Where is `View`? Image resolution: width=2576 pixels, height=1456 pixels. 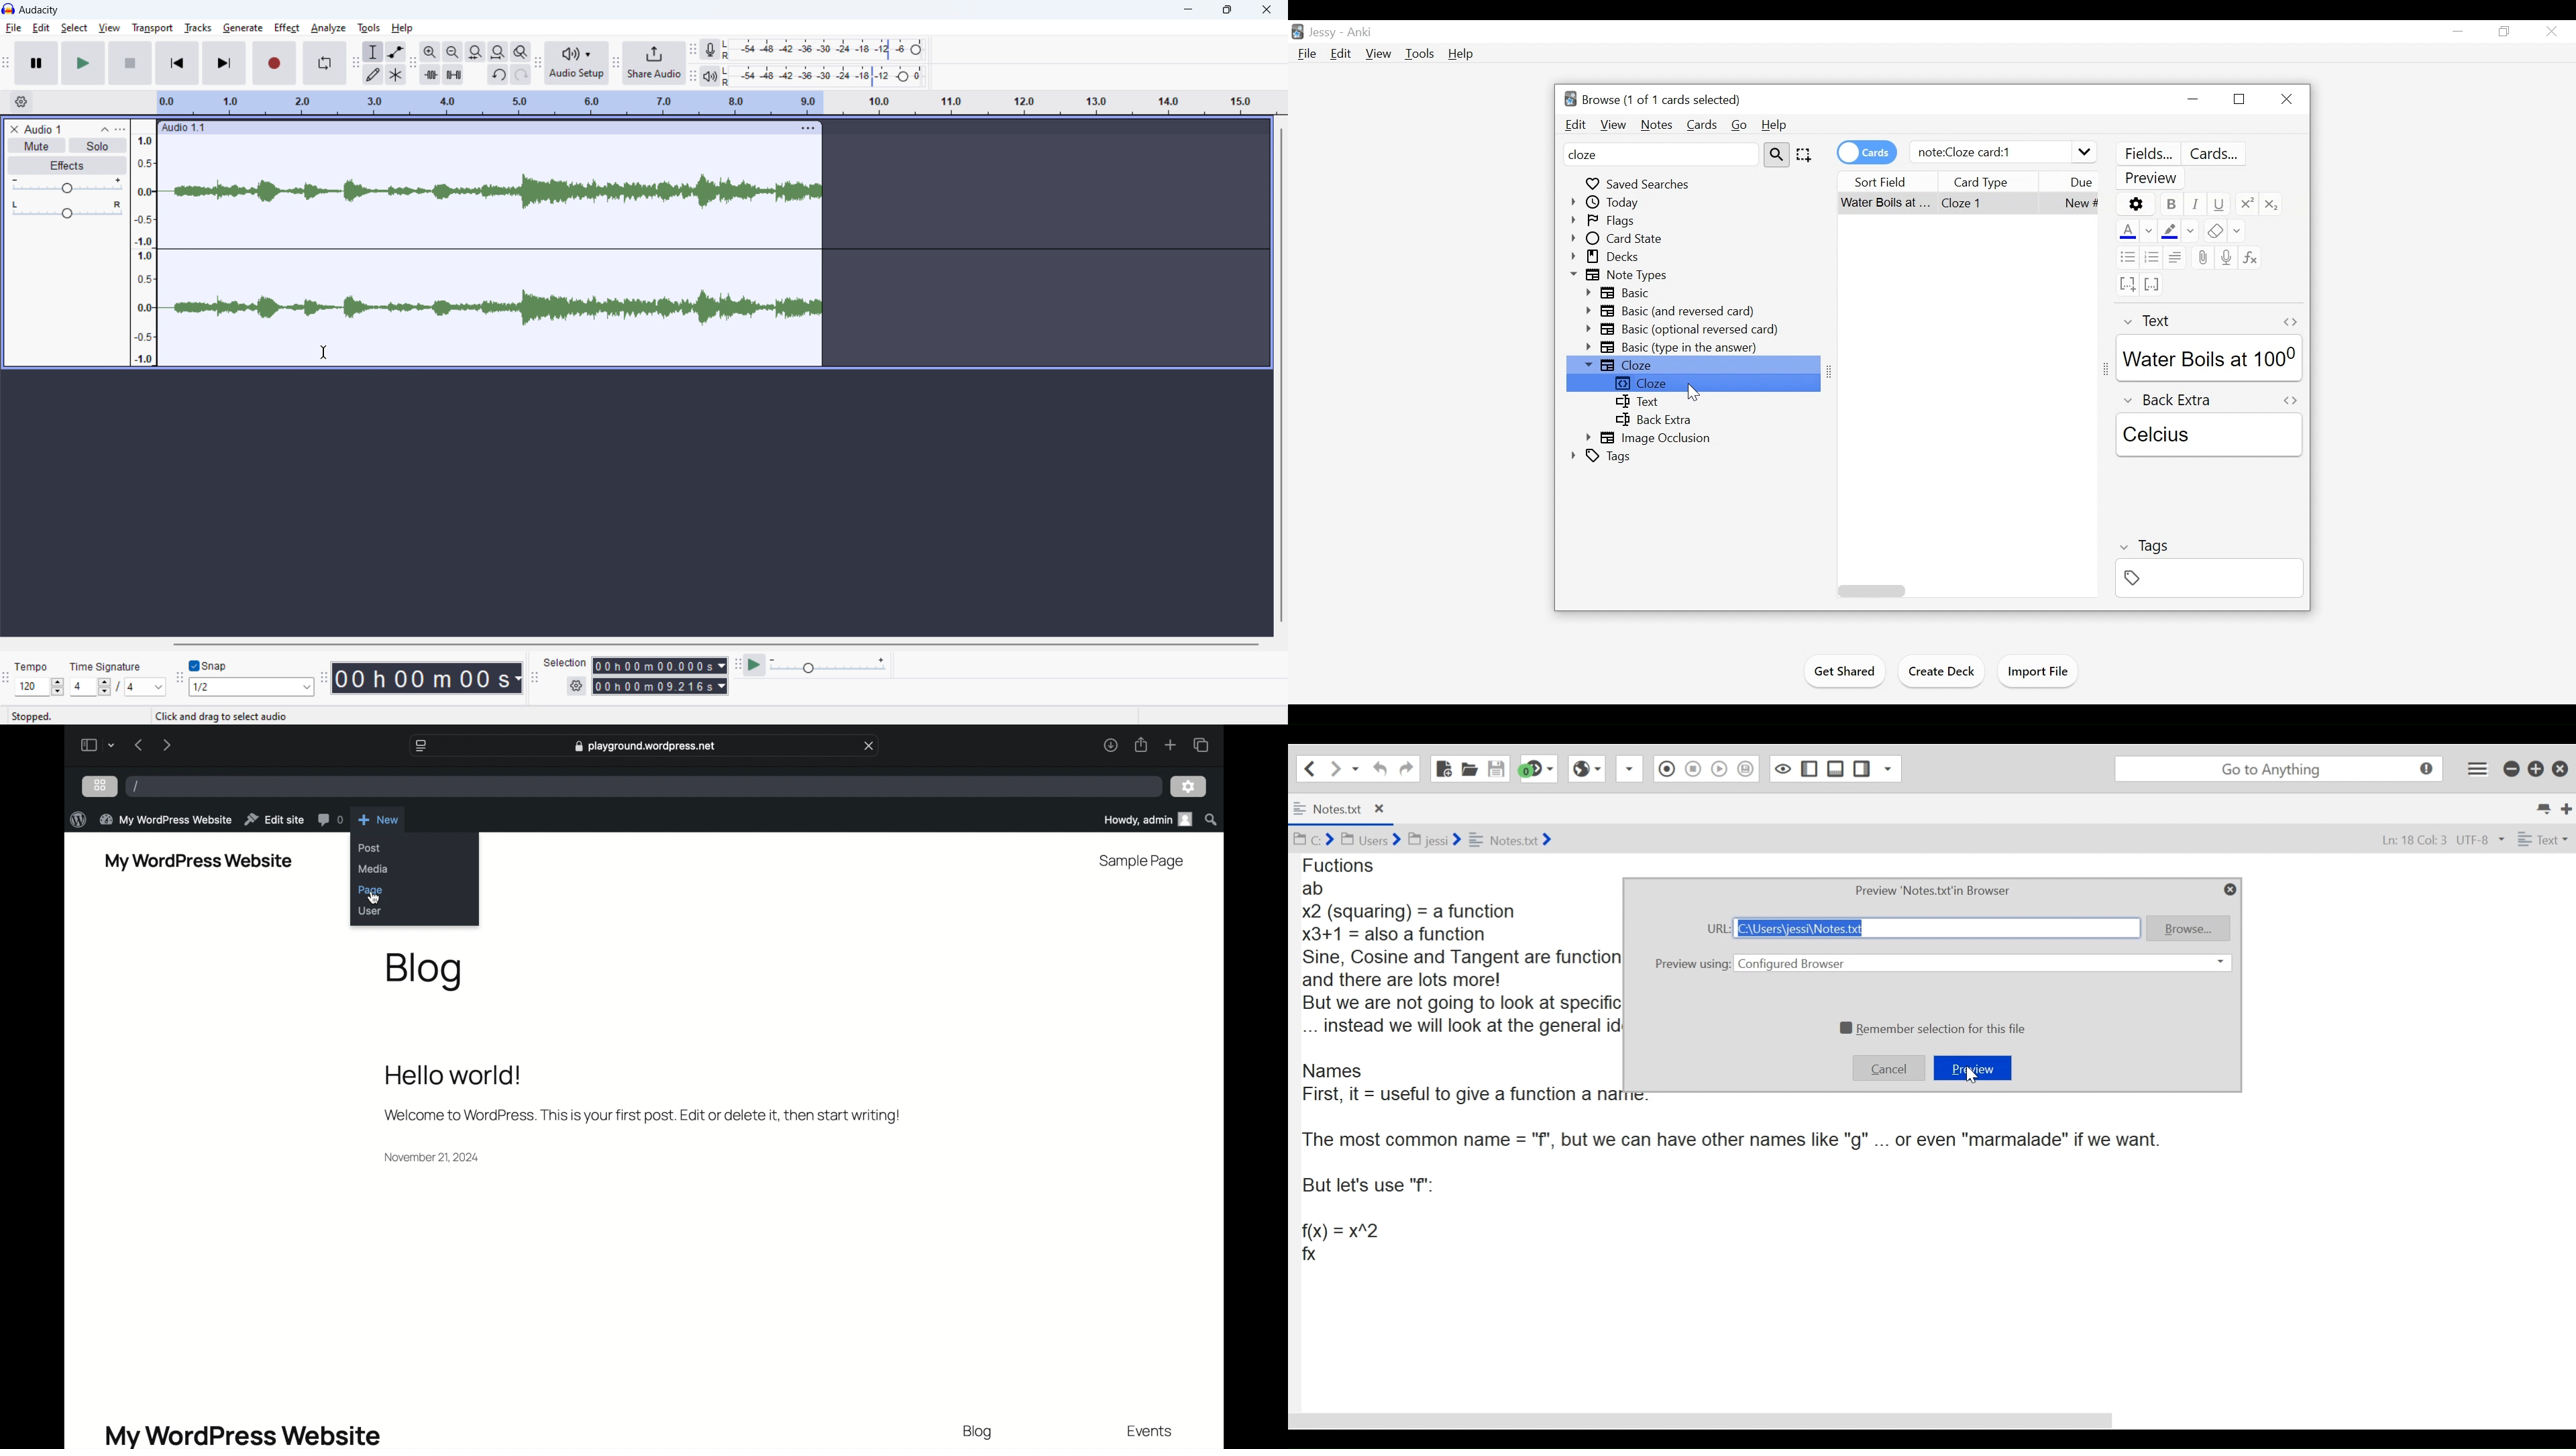
View is located at coordinates (1613, 125).